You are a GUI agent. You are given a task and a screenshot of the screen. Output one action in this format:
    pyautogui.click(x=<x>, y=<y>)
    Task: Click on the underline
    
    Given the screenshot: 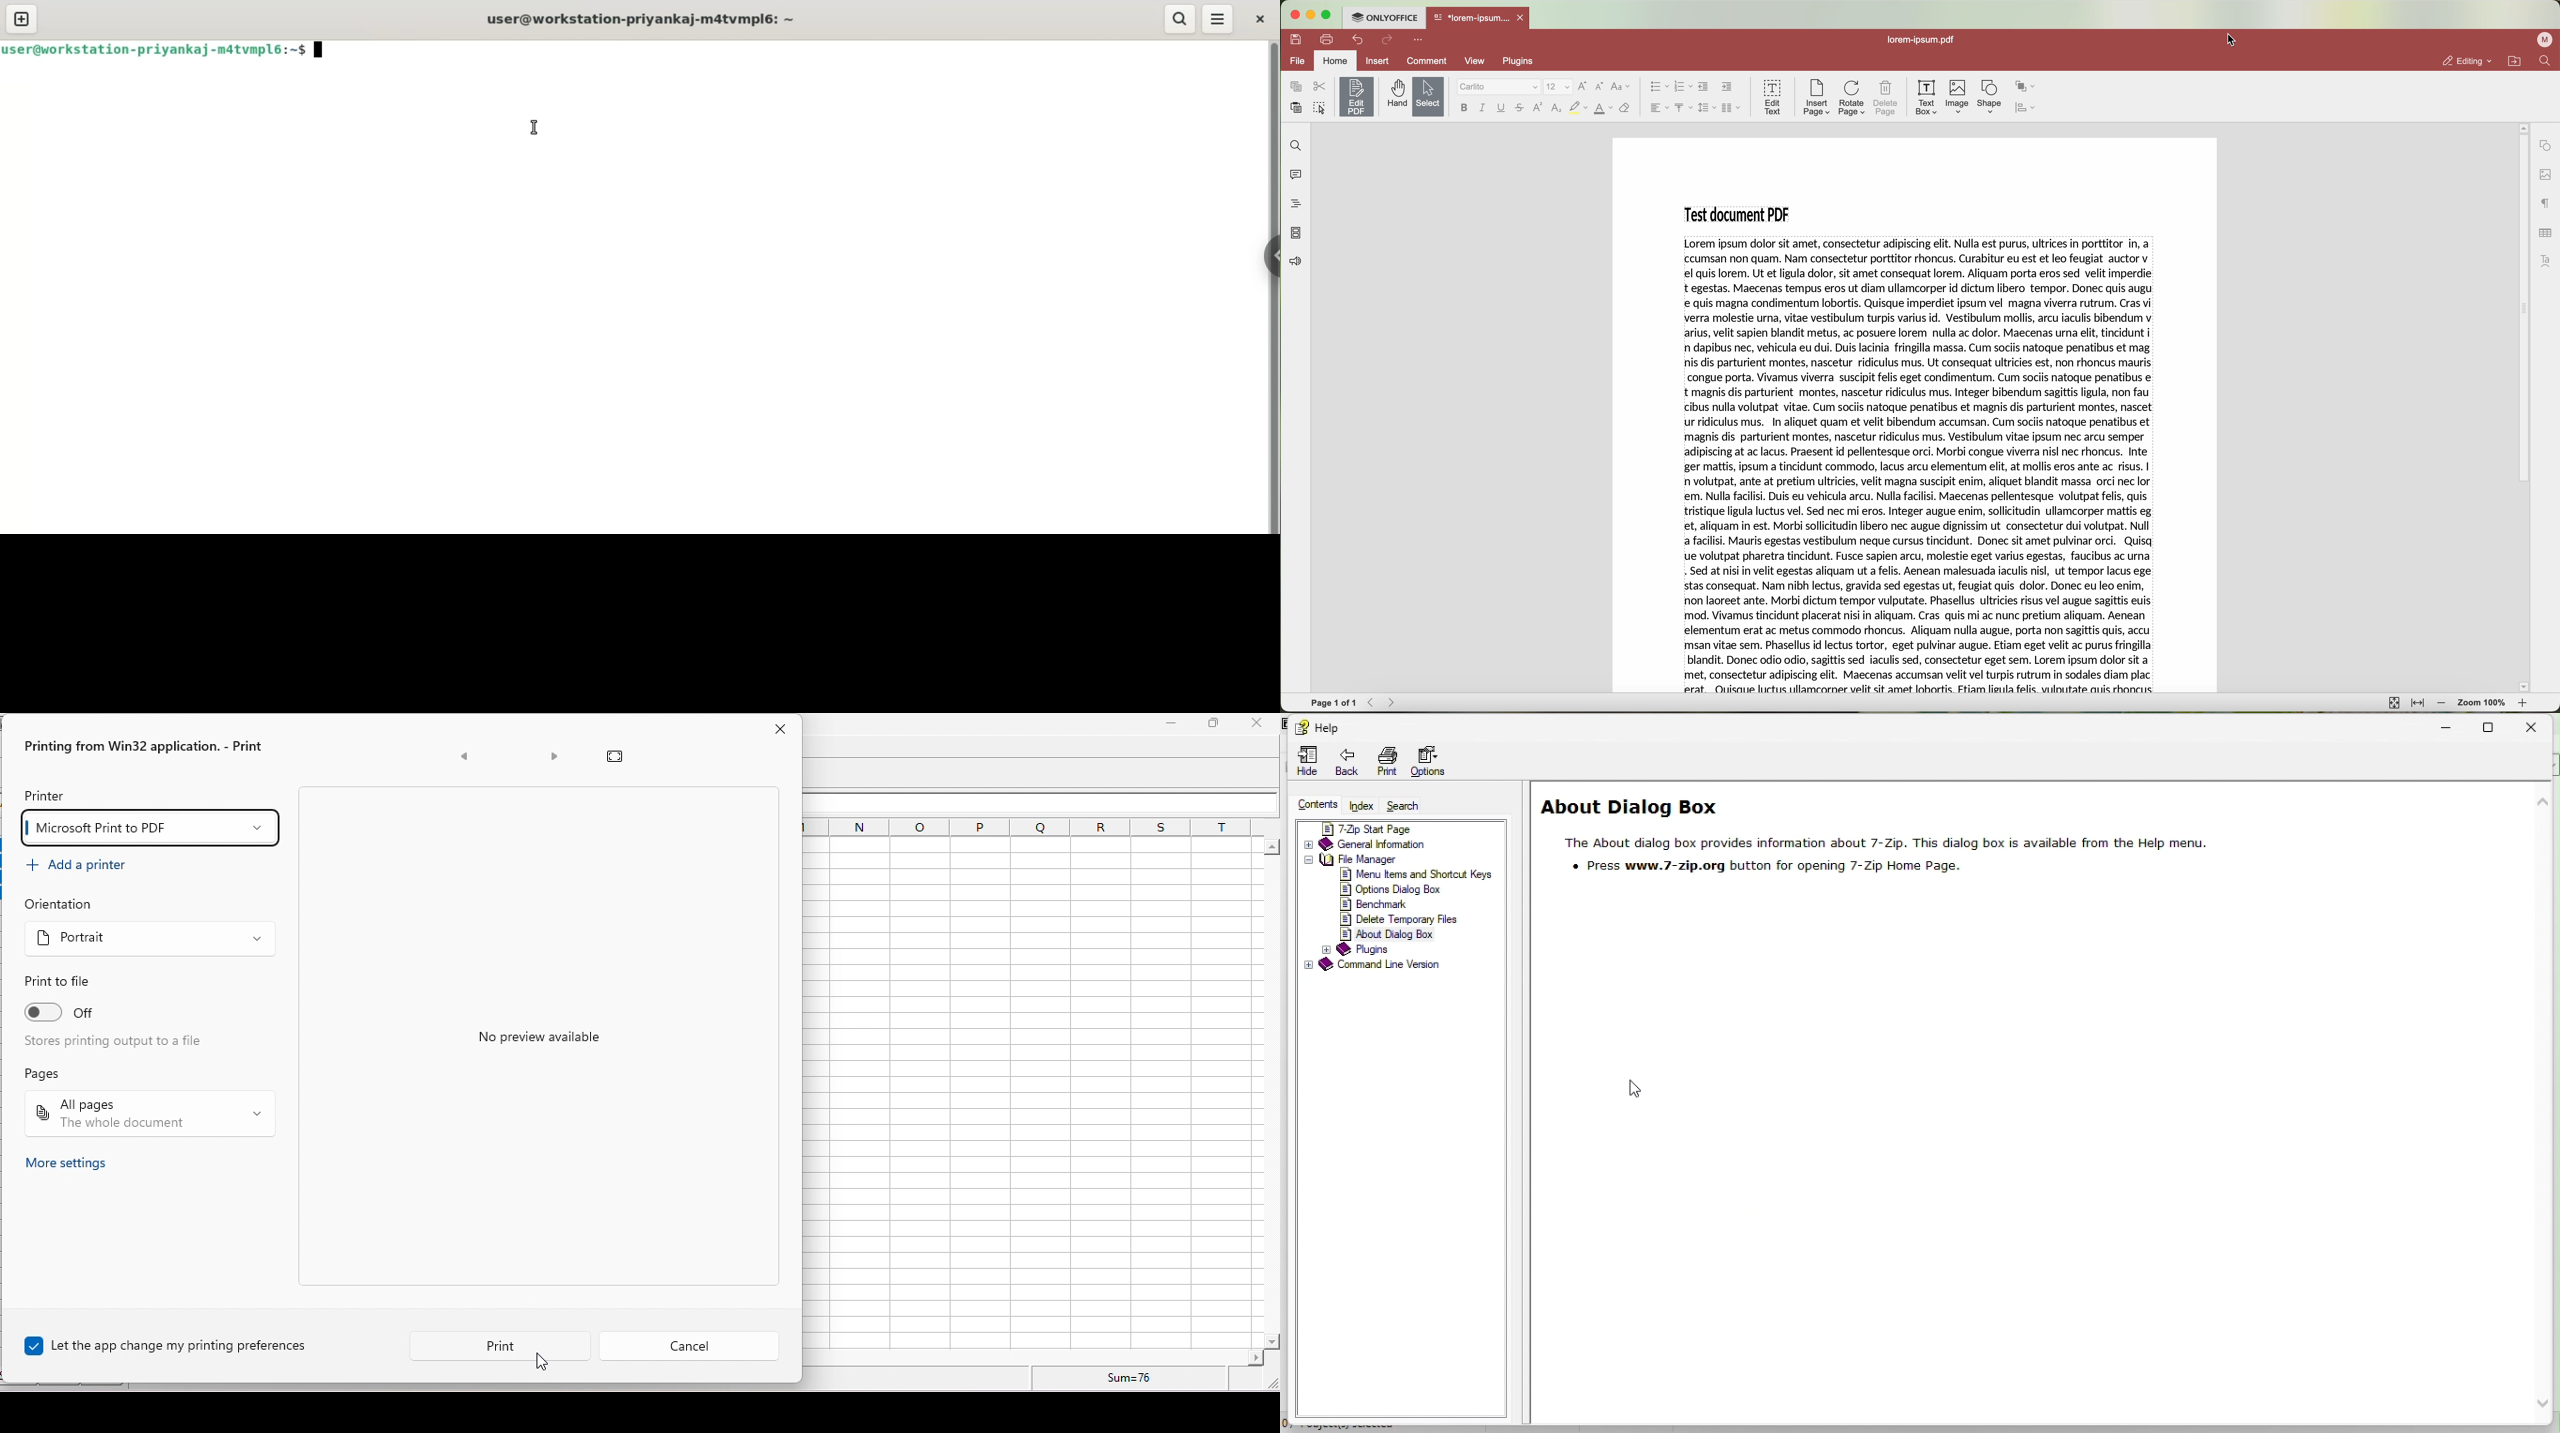 What is the action you would take?
    pyautogui.click(x=1502, y=108)
    